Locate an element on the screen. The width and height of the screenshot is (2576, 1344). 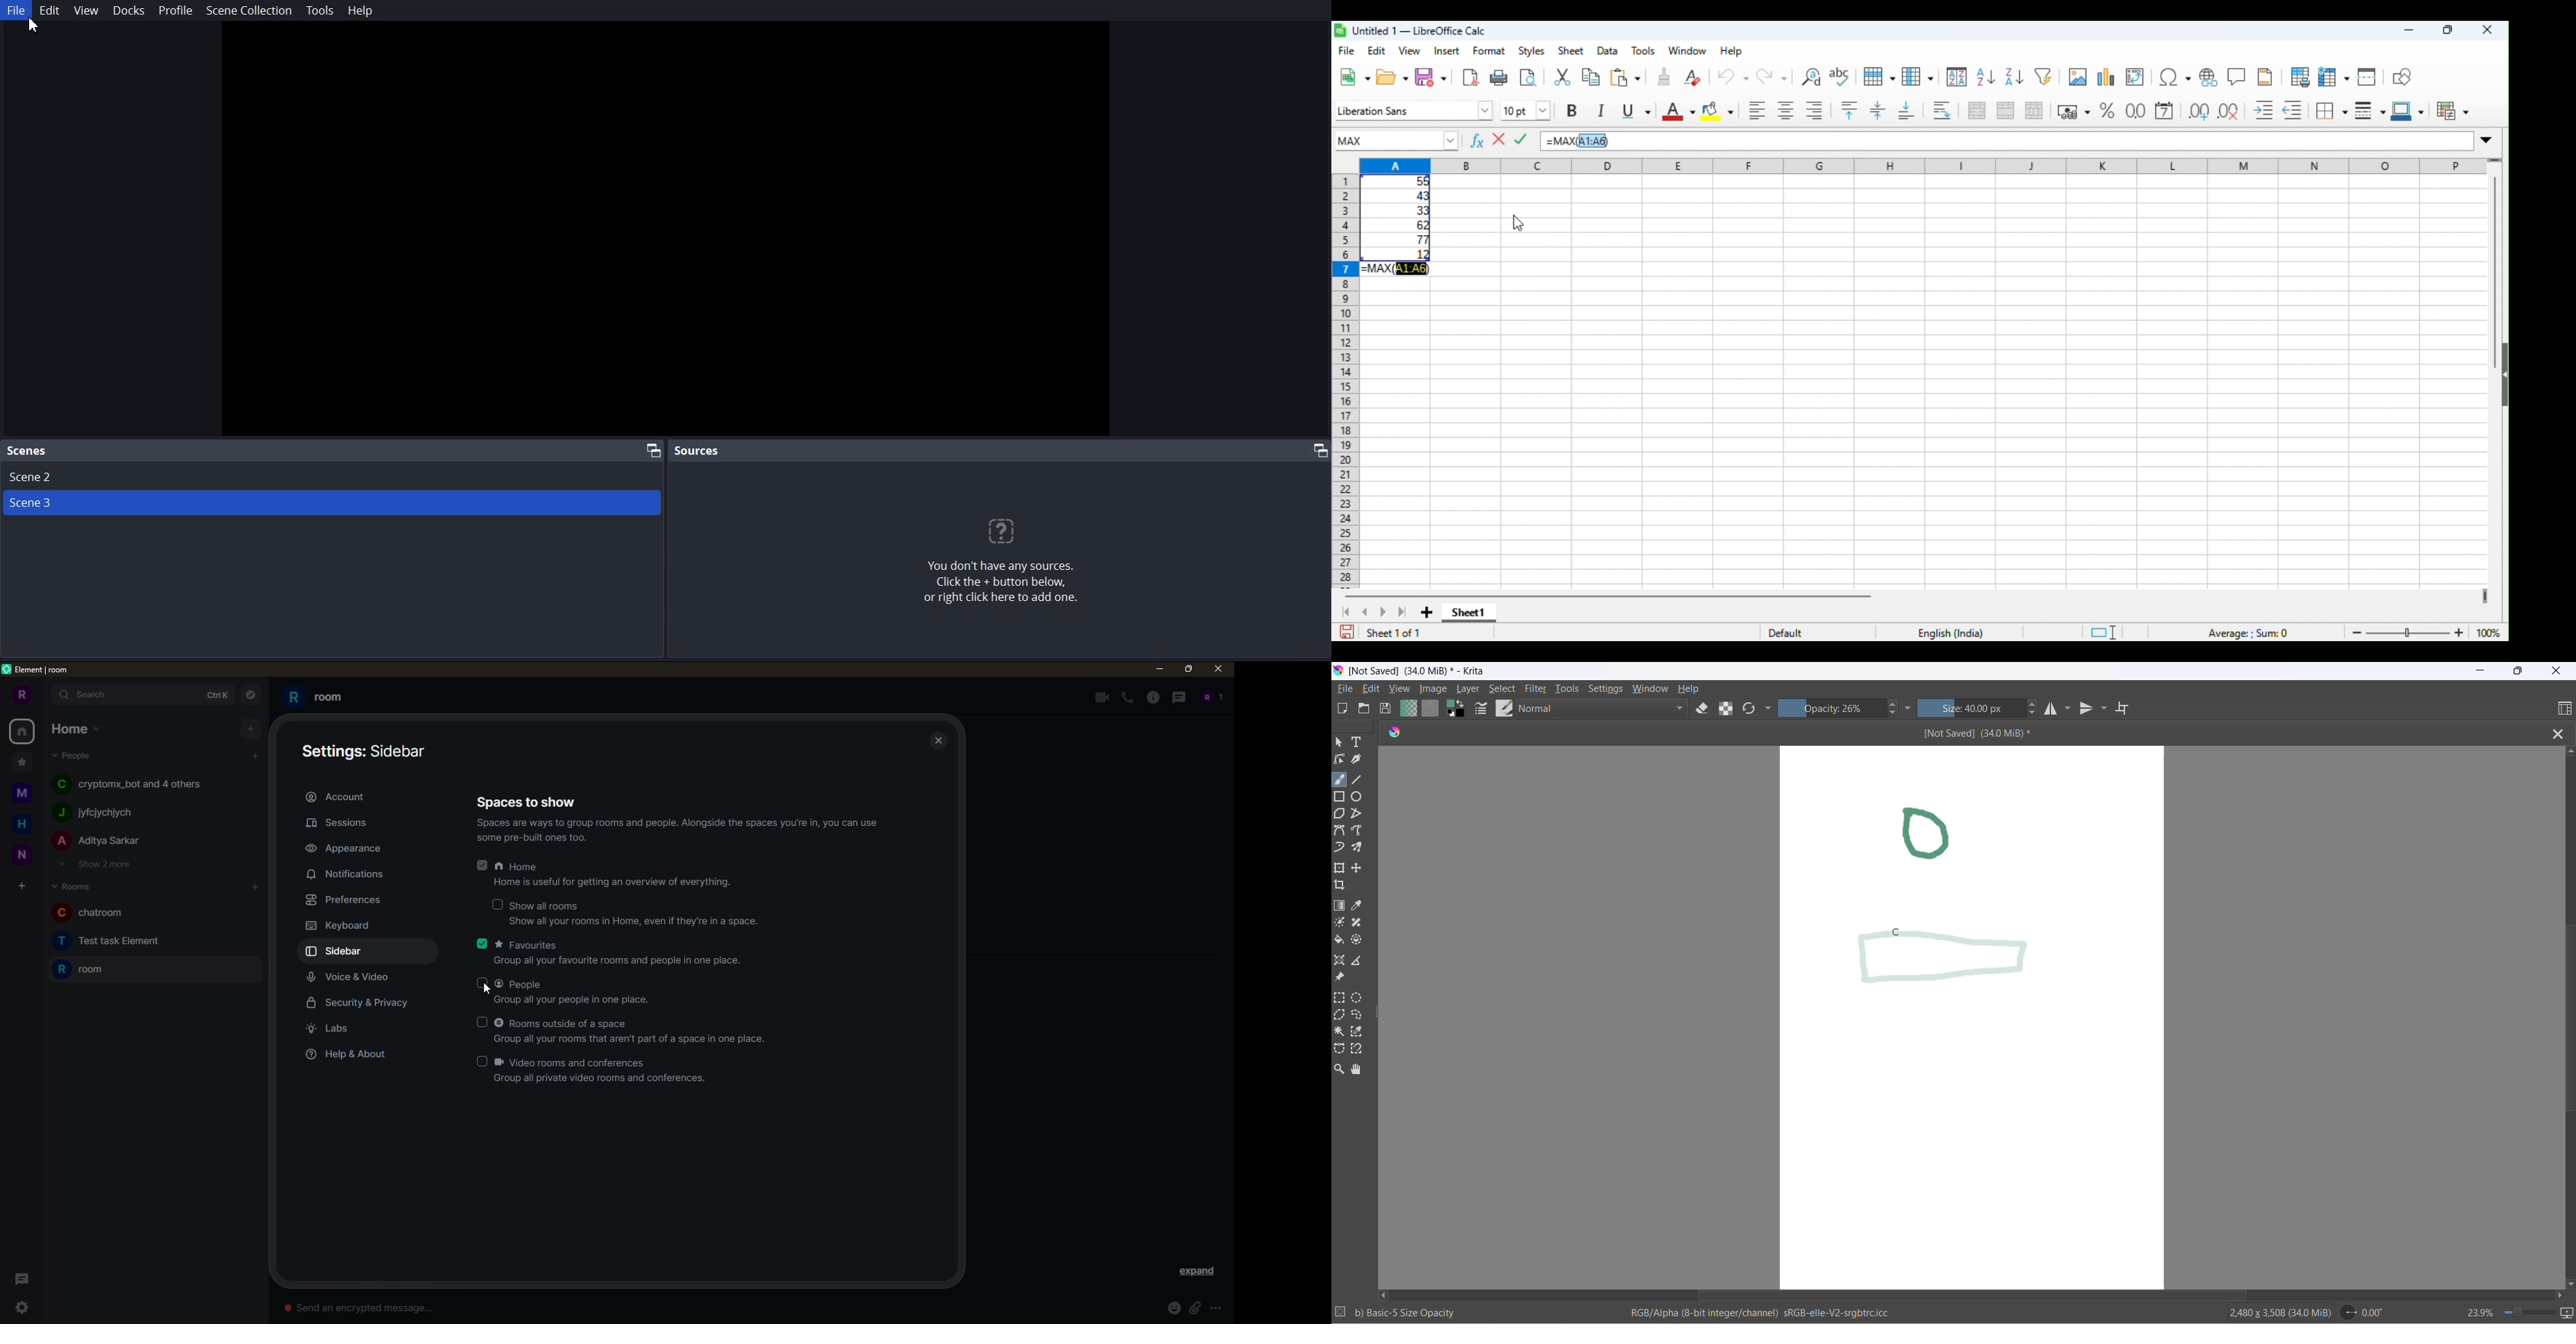
italics is located at coordinates (1604, 112).